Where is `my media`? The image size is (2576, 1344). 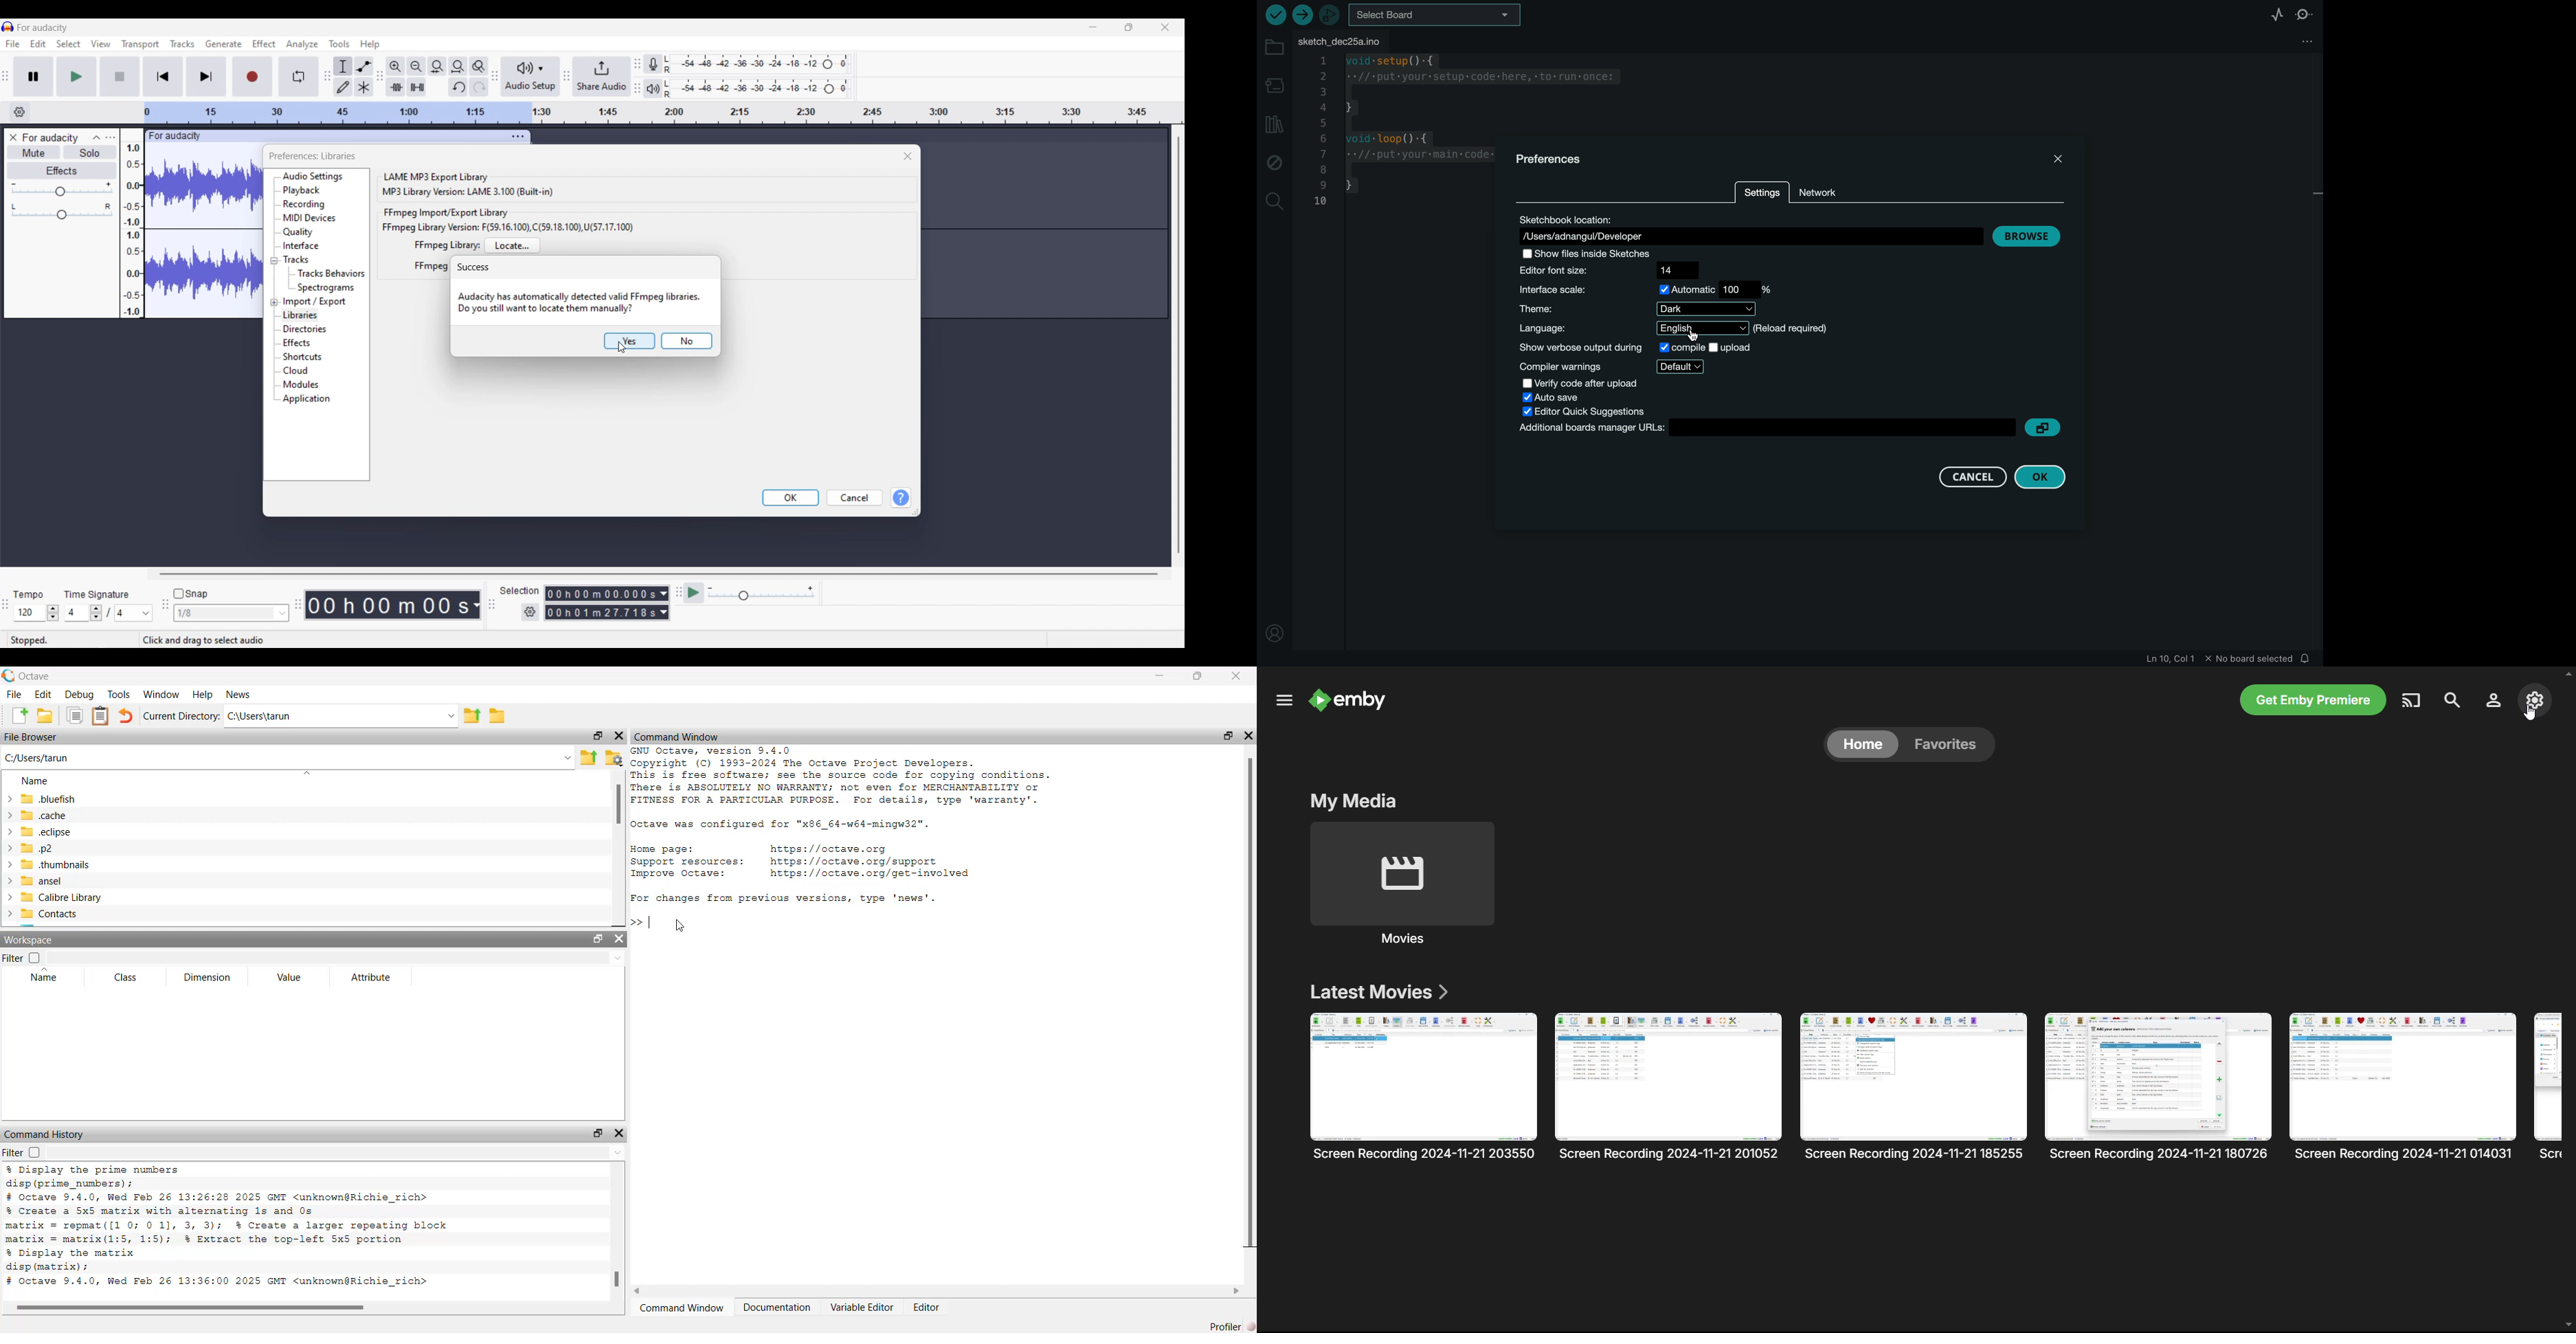 my media is located at coordinates (1355, 799).